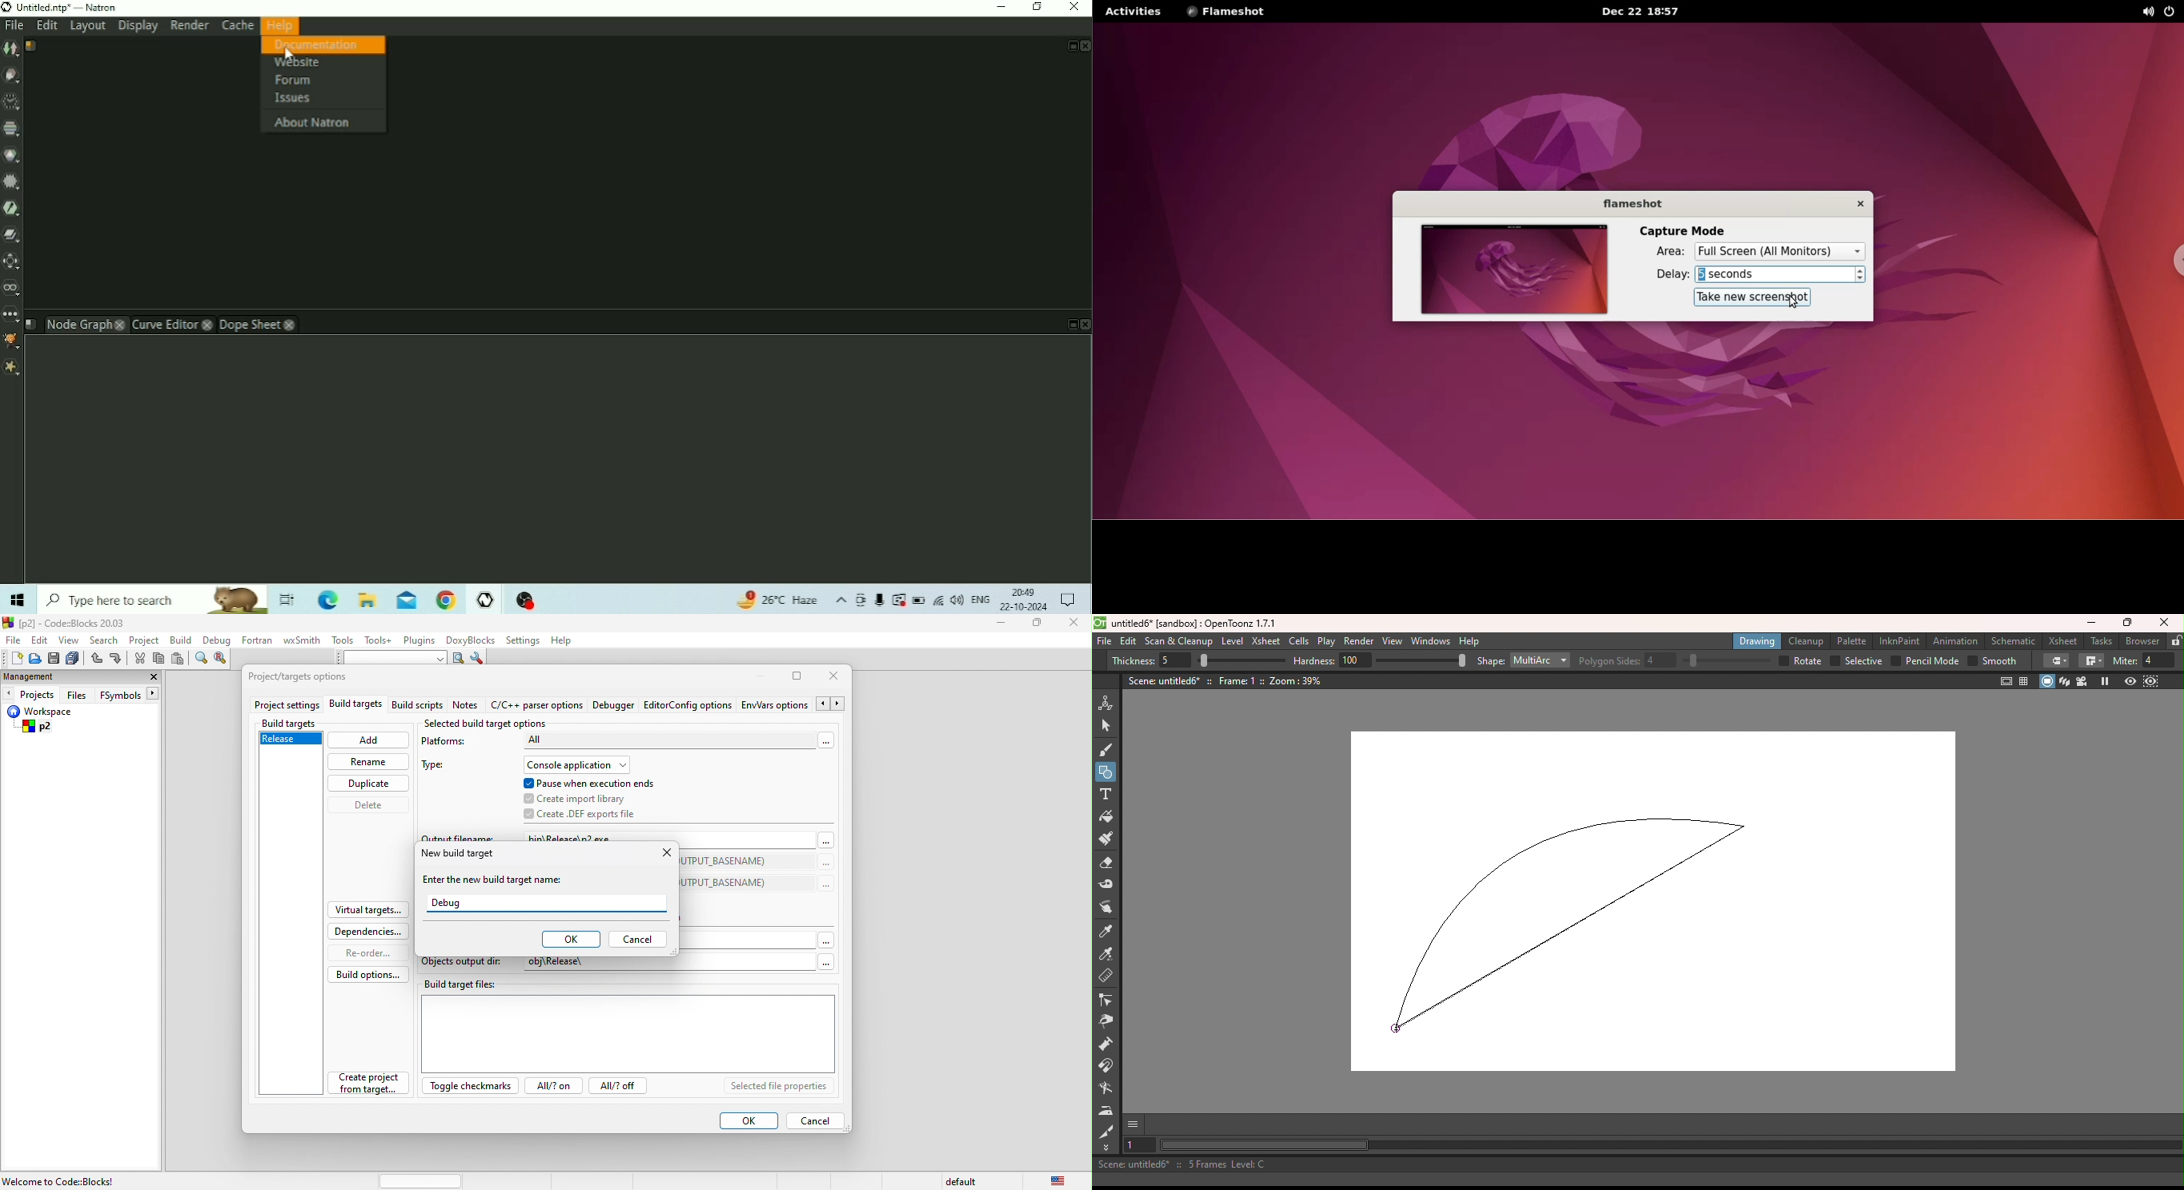  I want to click on debugger, so click(615, 704).